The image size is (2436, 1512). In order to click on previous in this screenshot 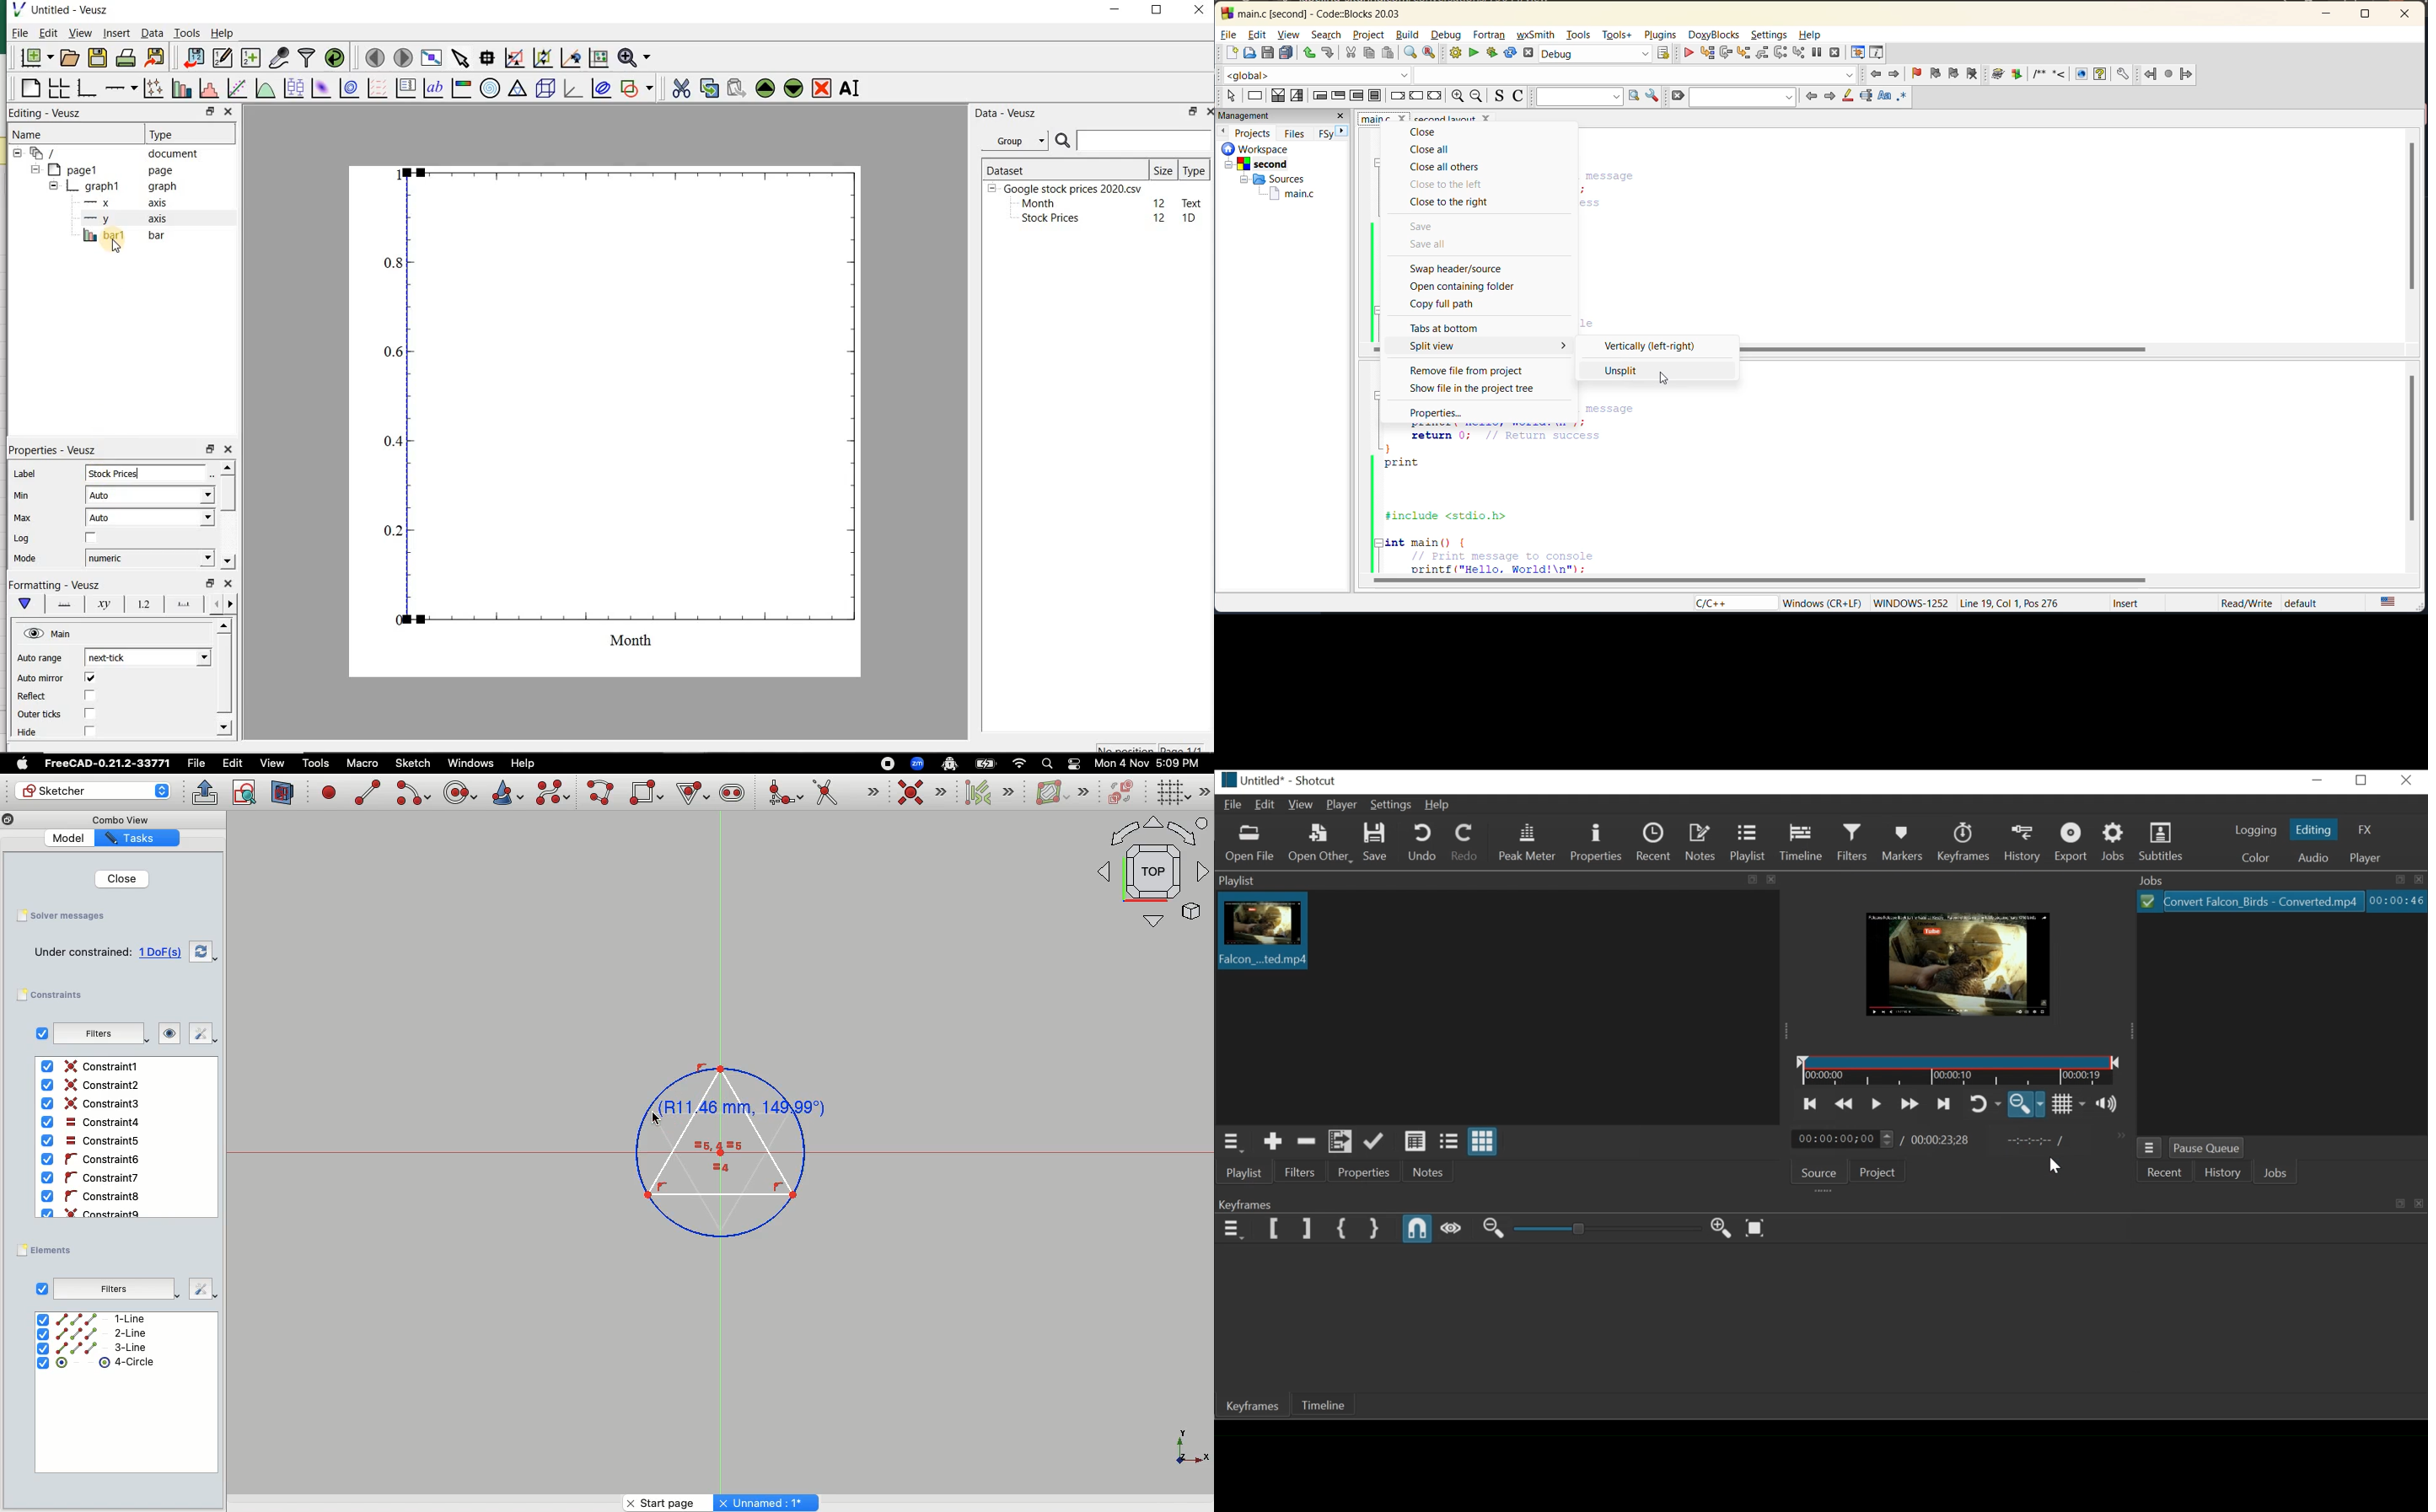, I will do `click(1812, 97)`.